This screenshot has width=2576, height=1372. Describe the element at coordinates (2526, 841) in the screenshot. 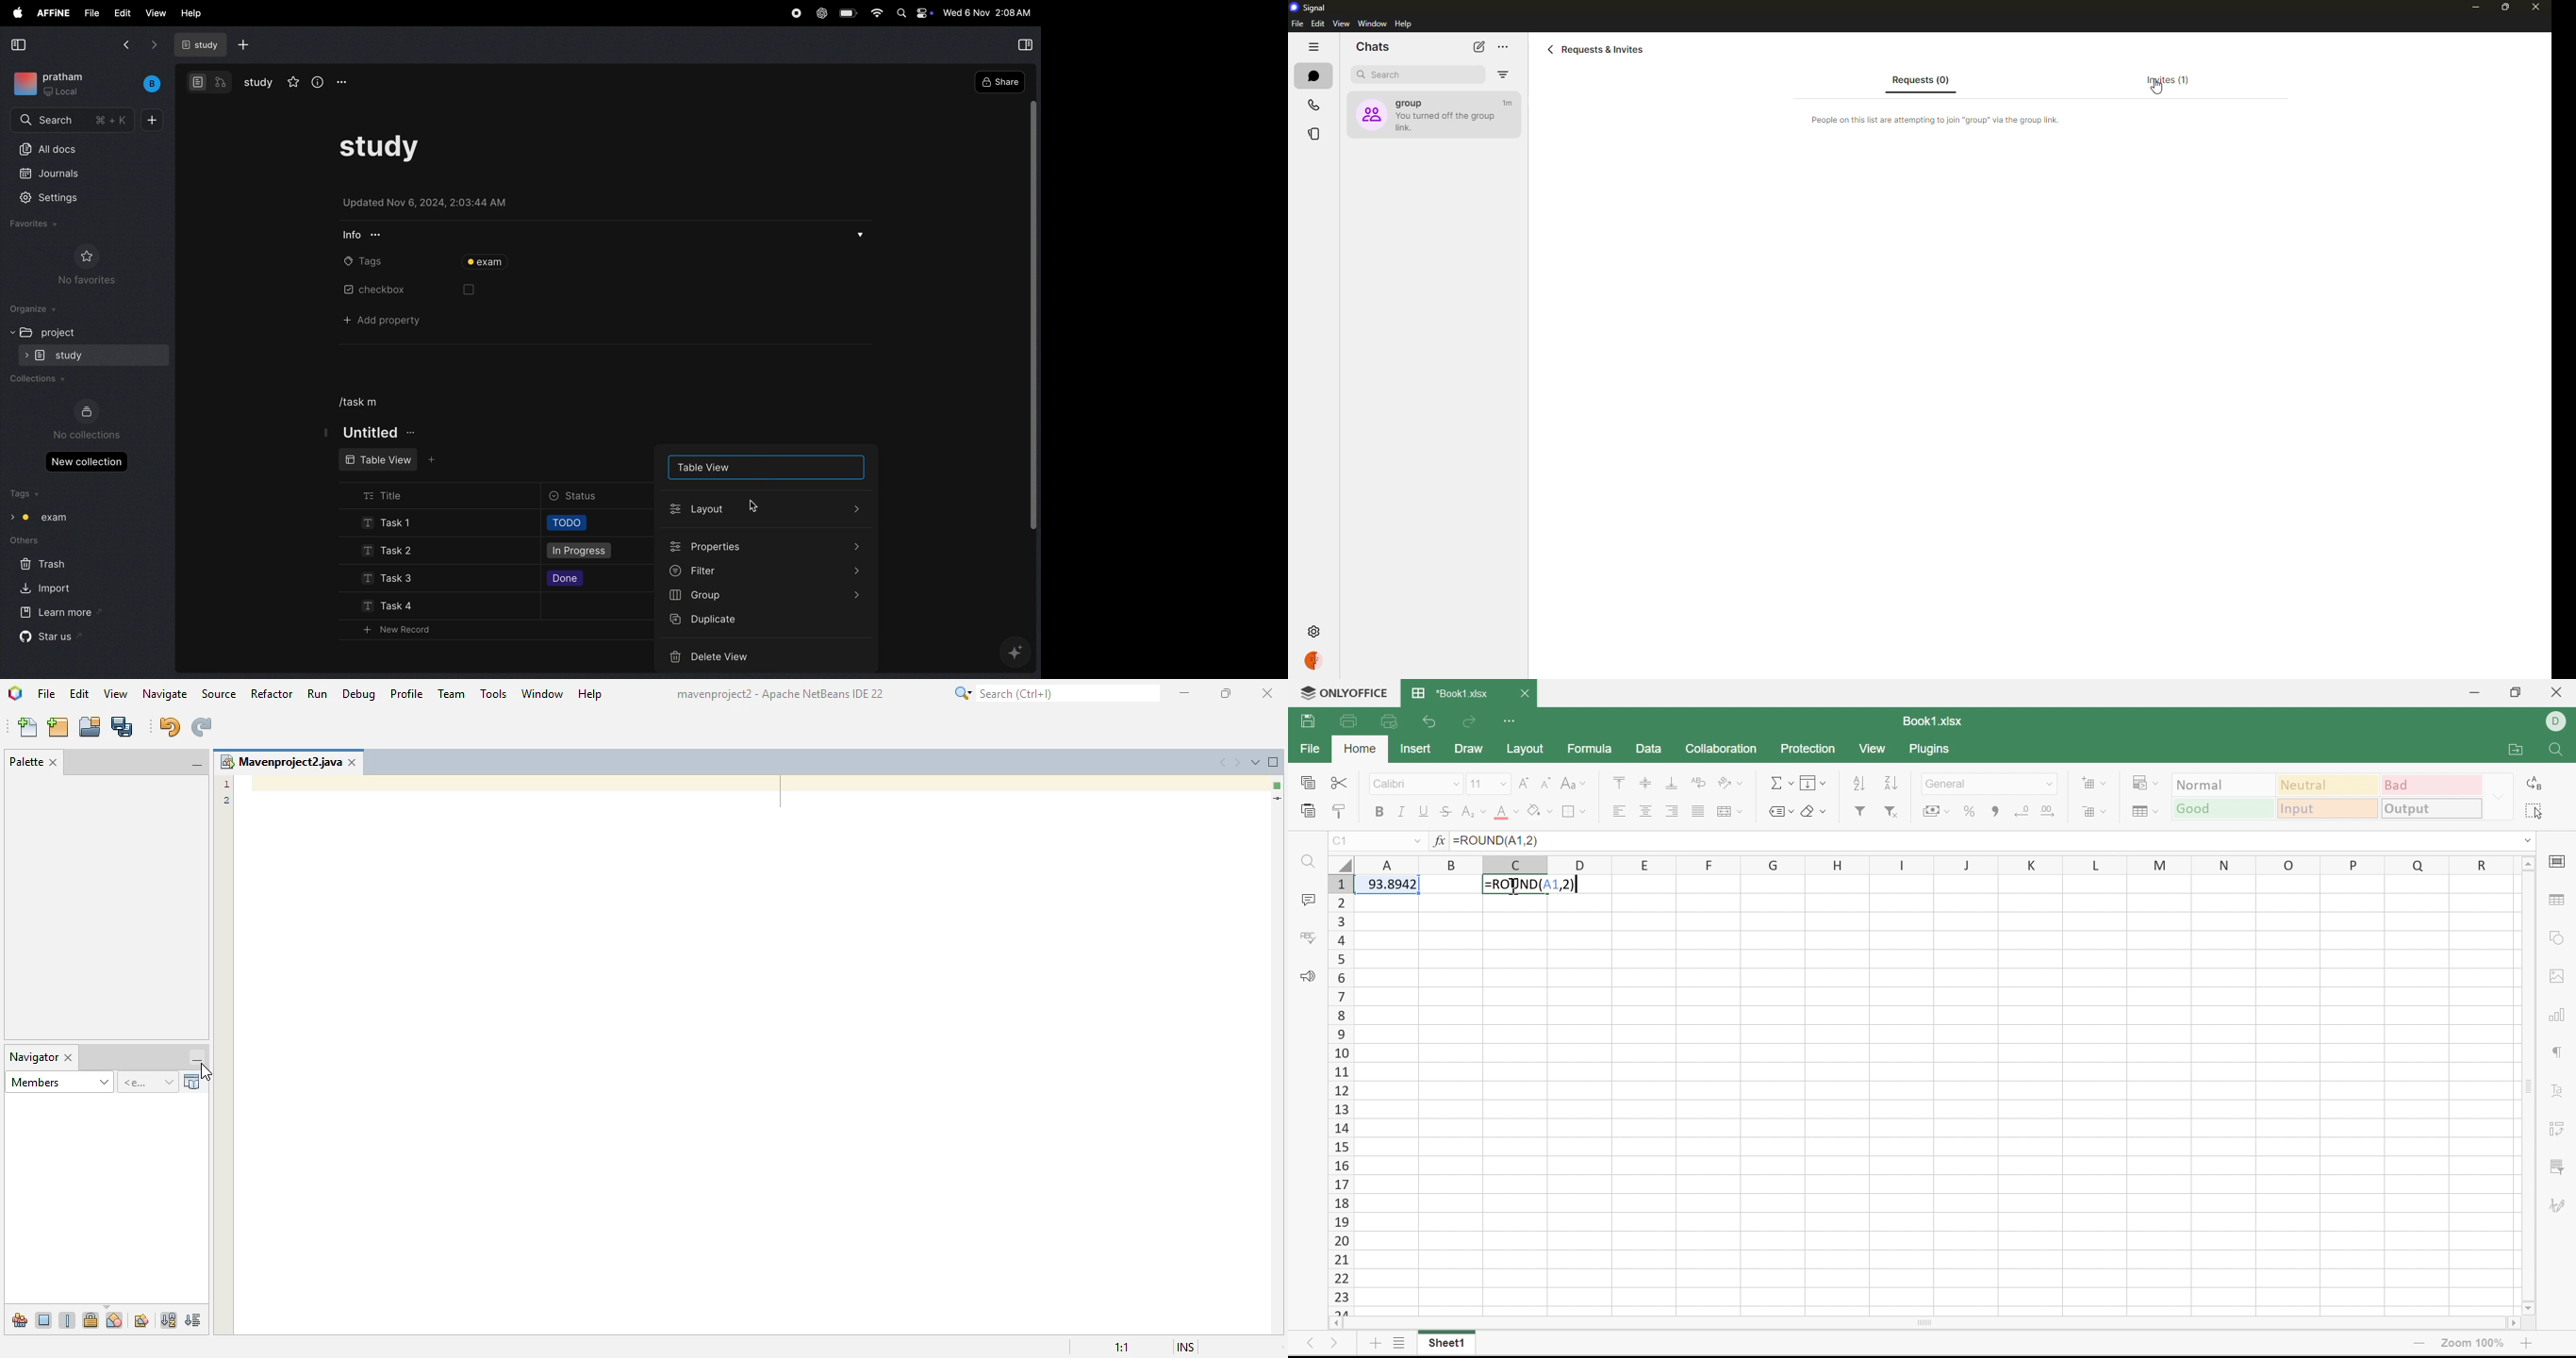

I see `Drop Down` at that location.